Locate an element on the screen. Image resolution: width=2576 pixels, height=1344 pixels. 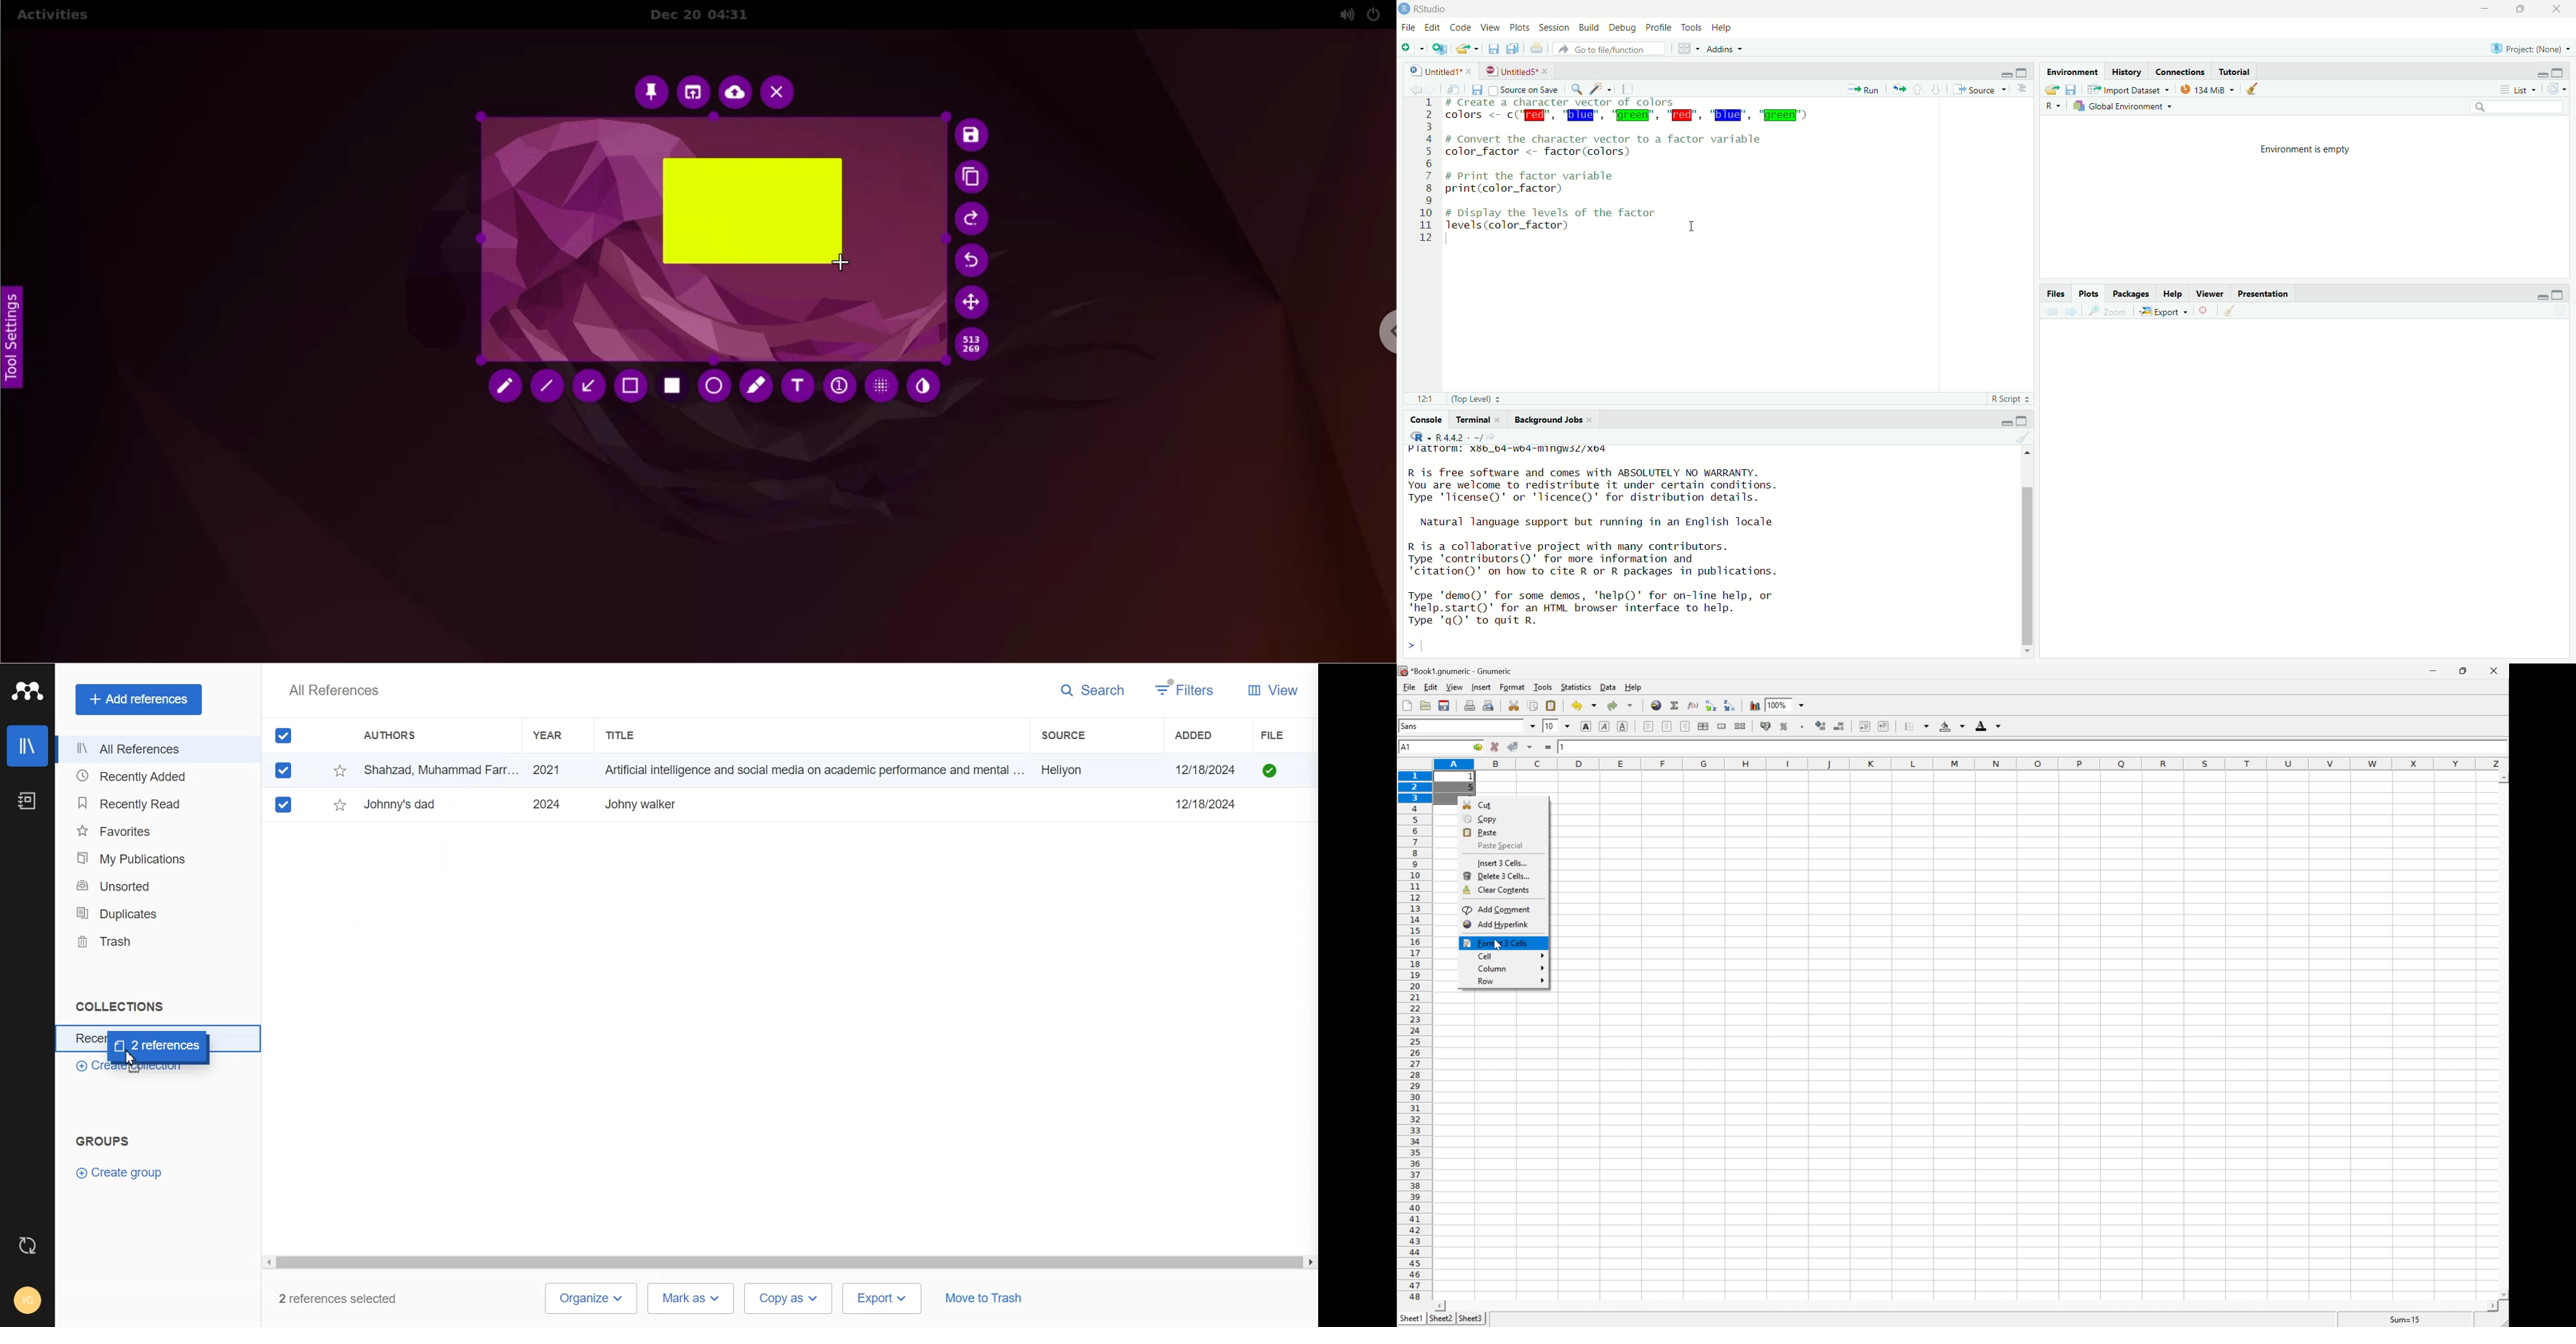
profile is located at coordinates (1658, 28).